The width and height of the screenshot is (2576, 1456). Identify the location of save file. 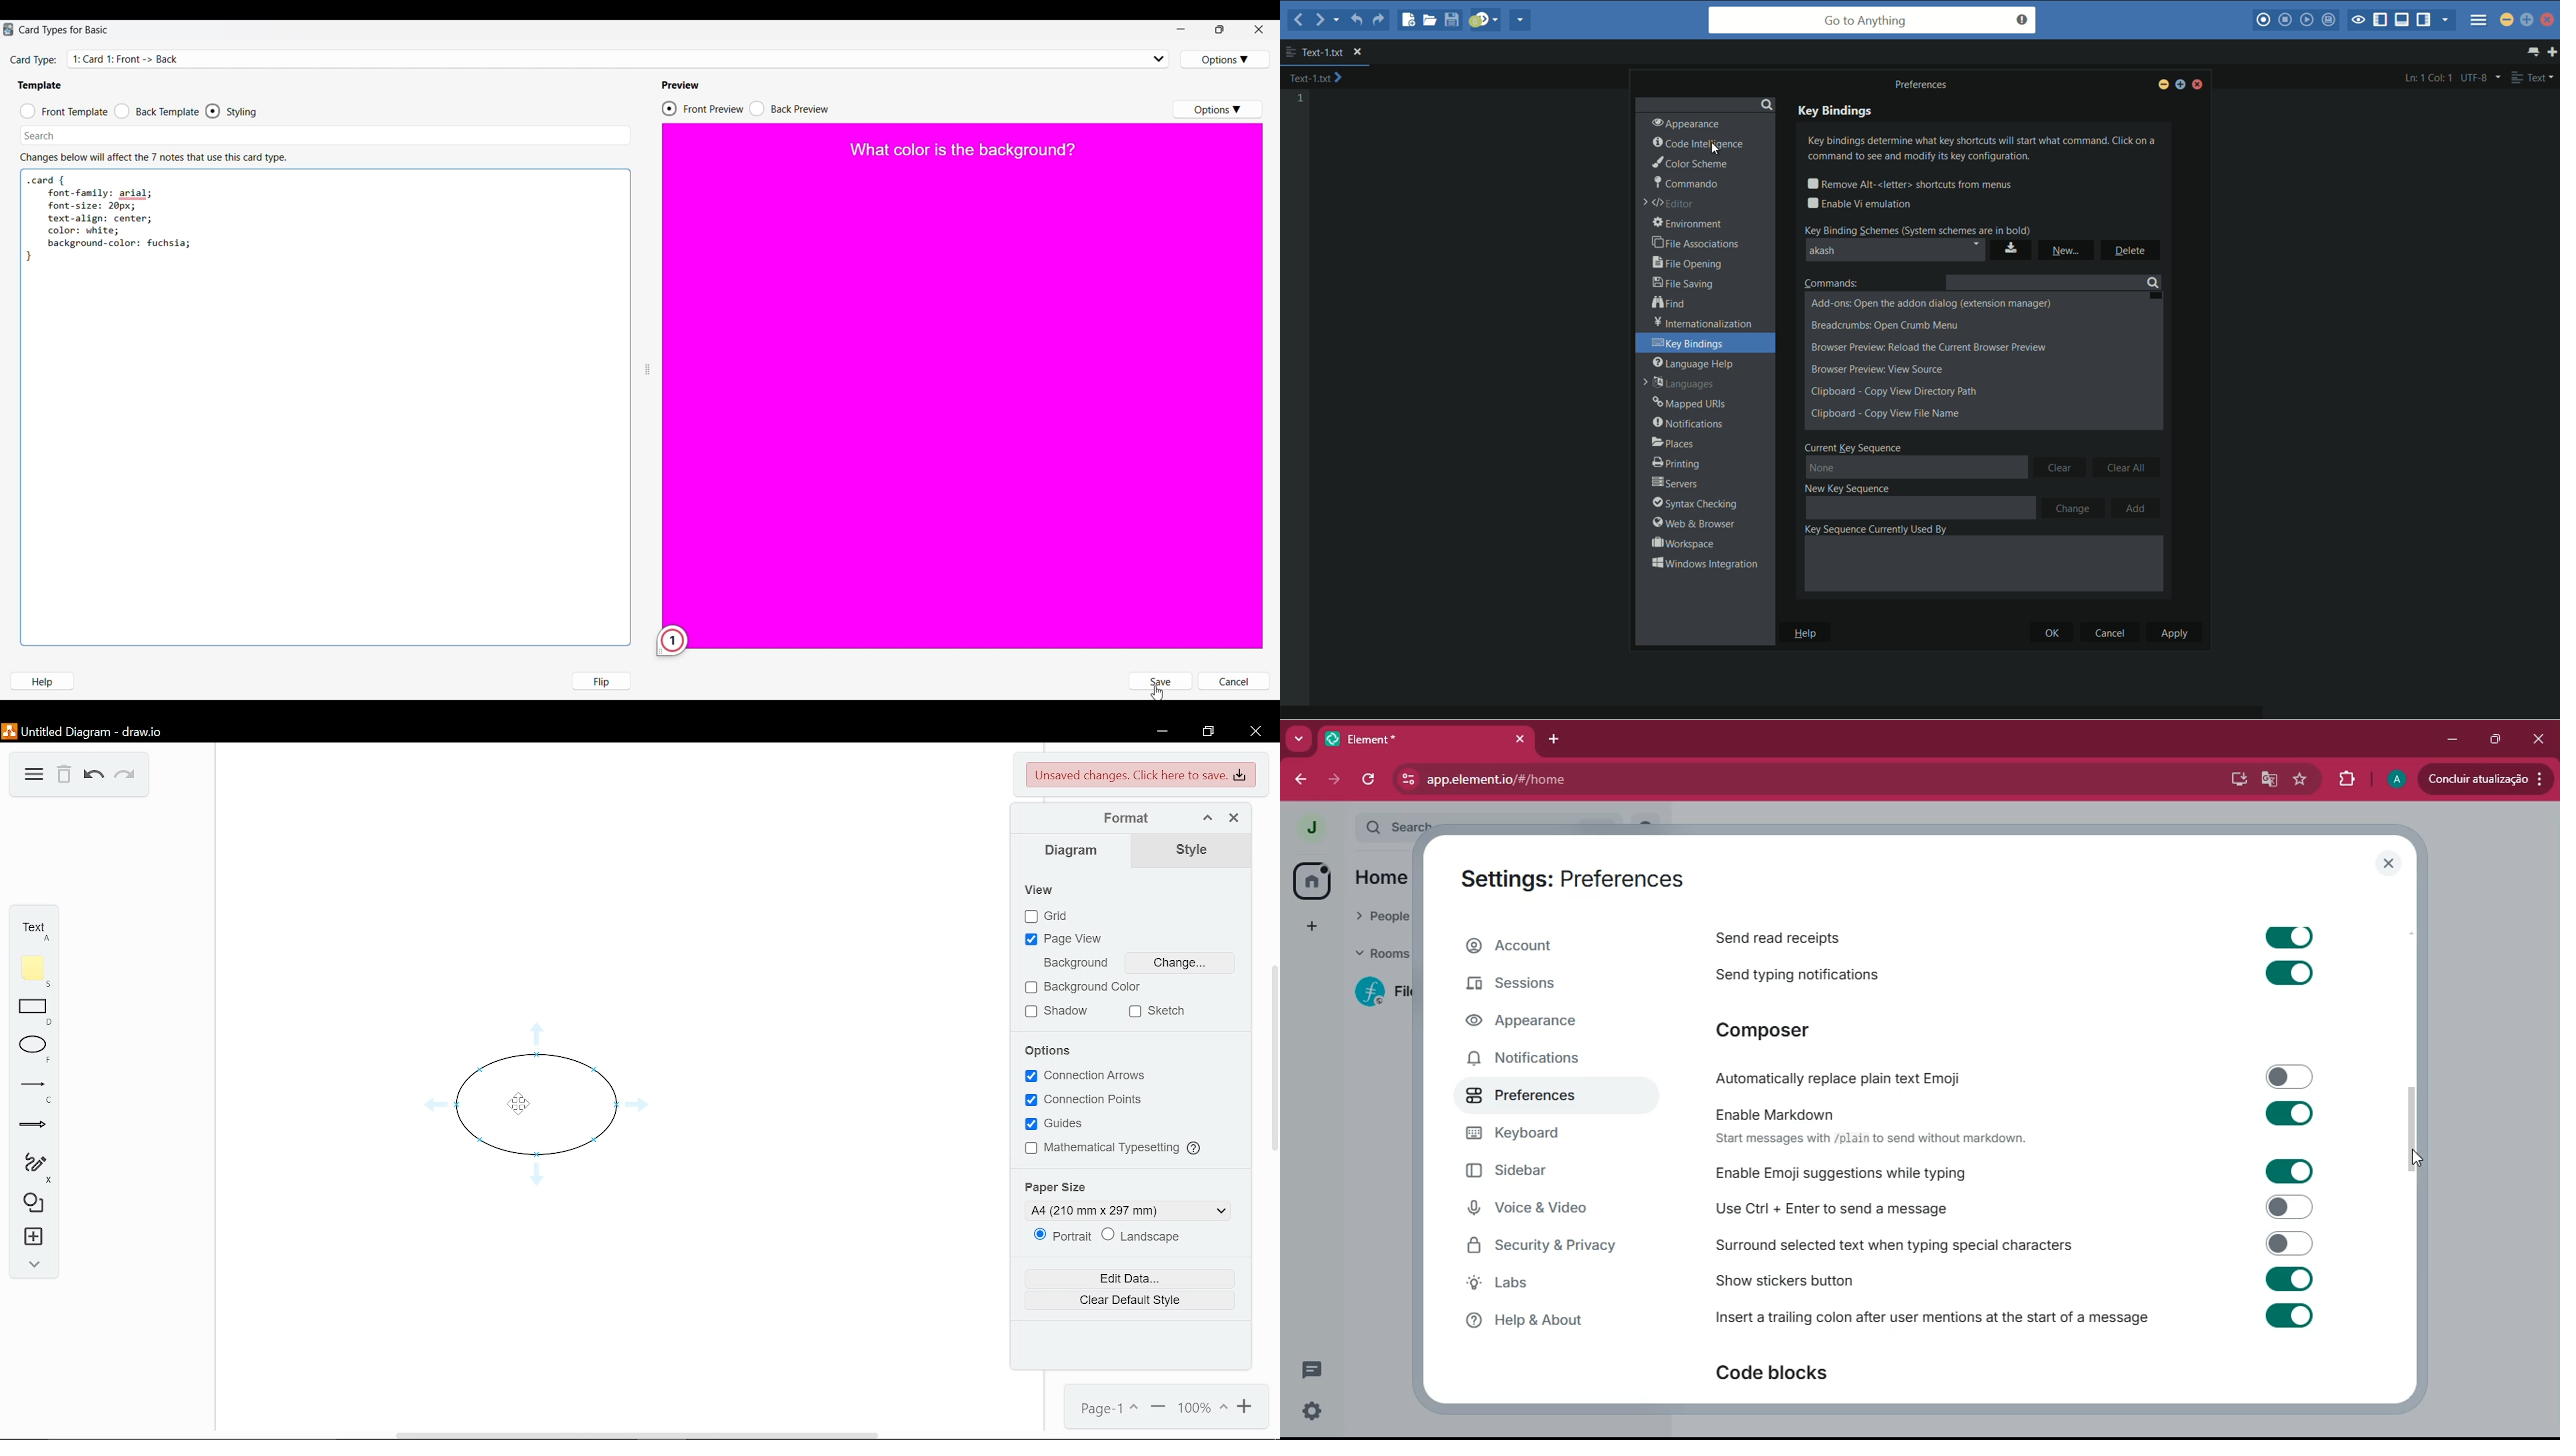
(1453, 19).